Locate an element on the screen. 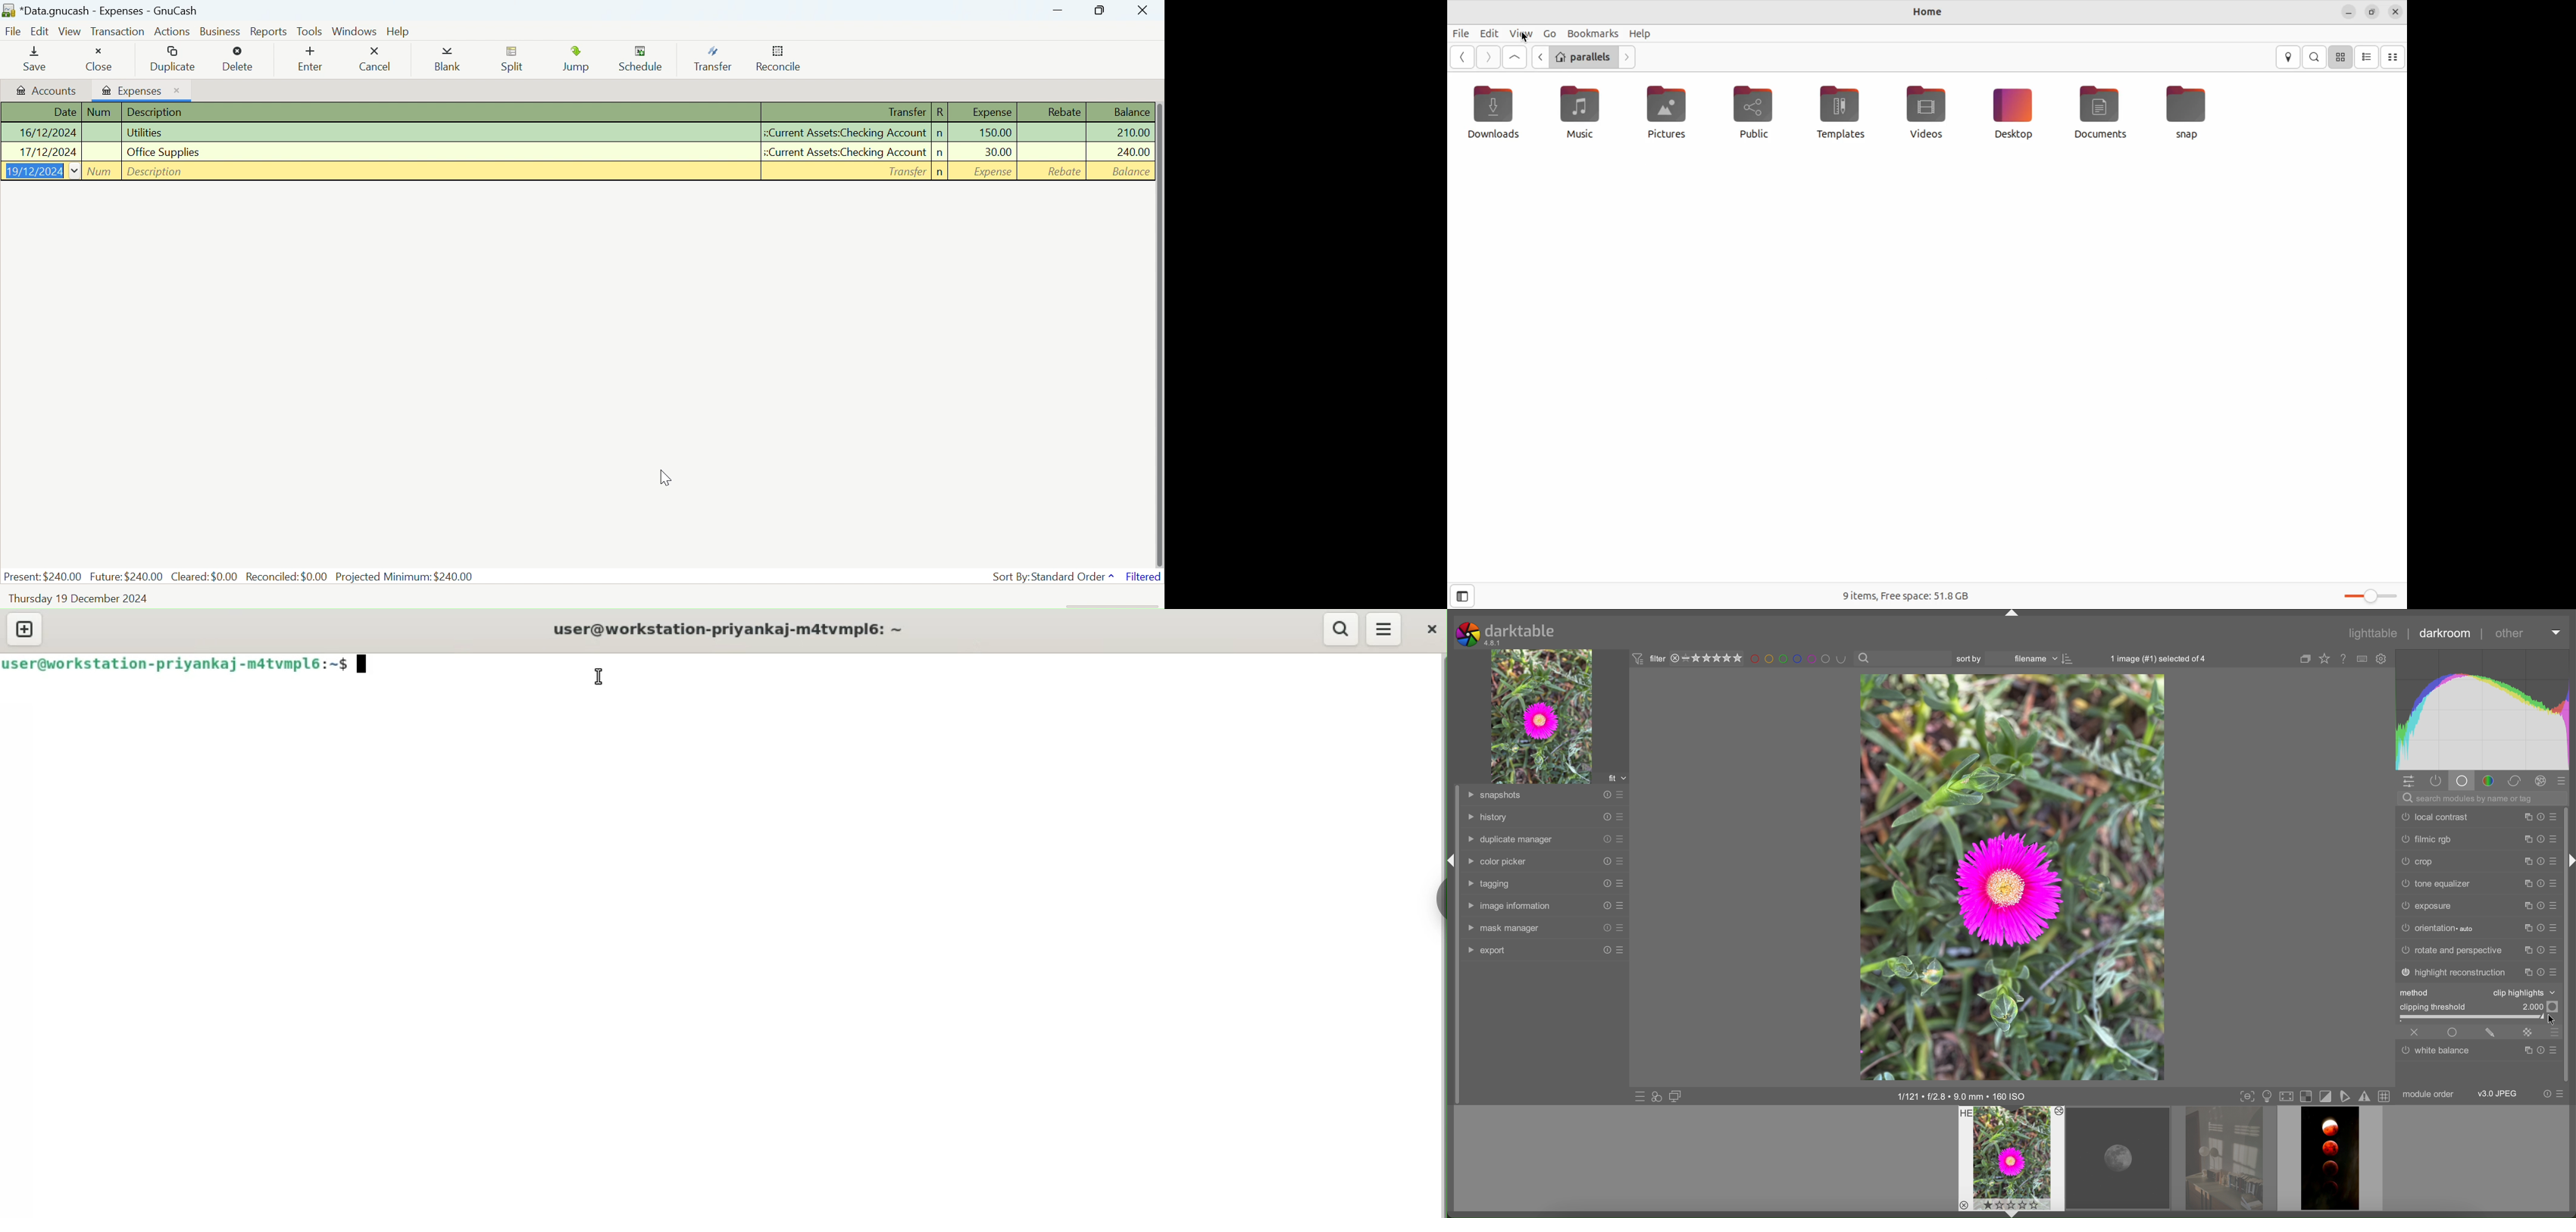  reset presets is located at coordinates (2539, 1050).